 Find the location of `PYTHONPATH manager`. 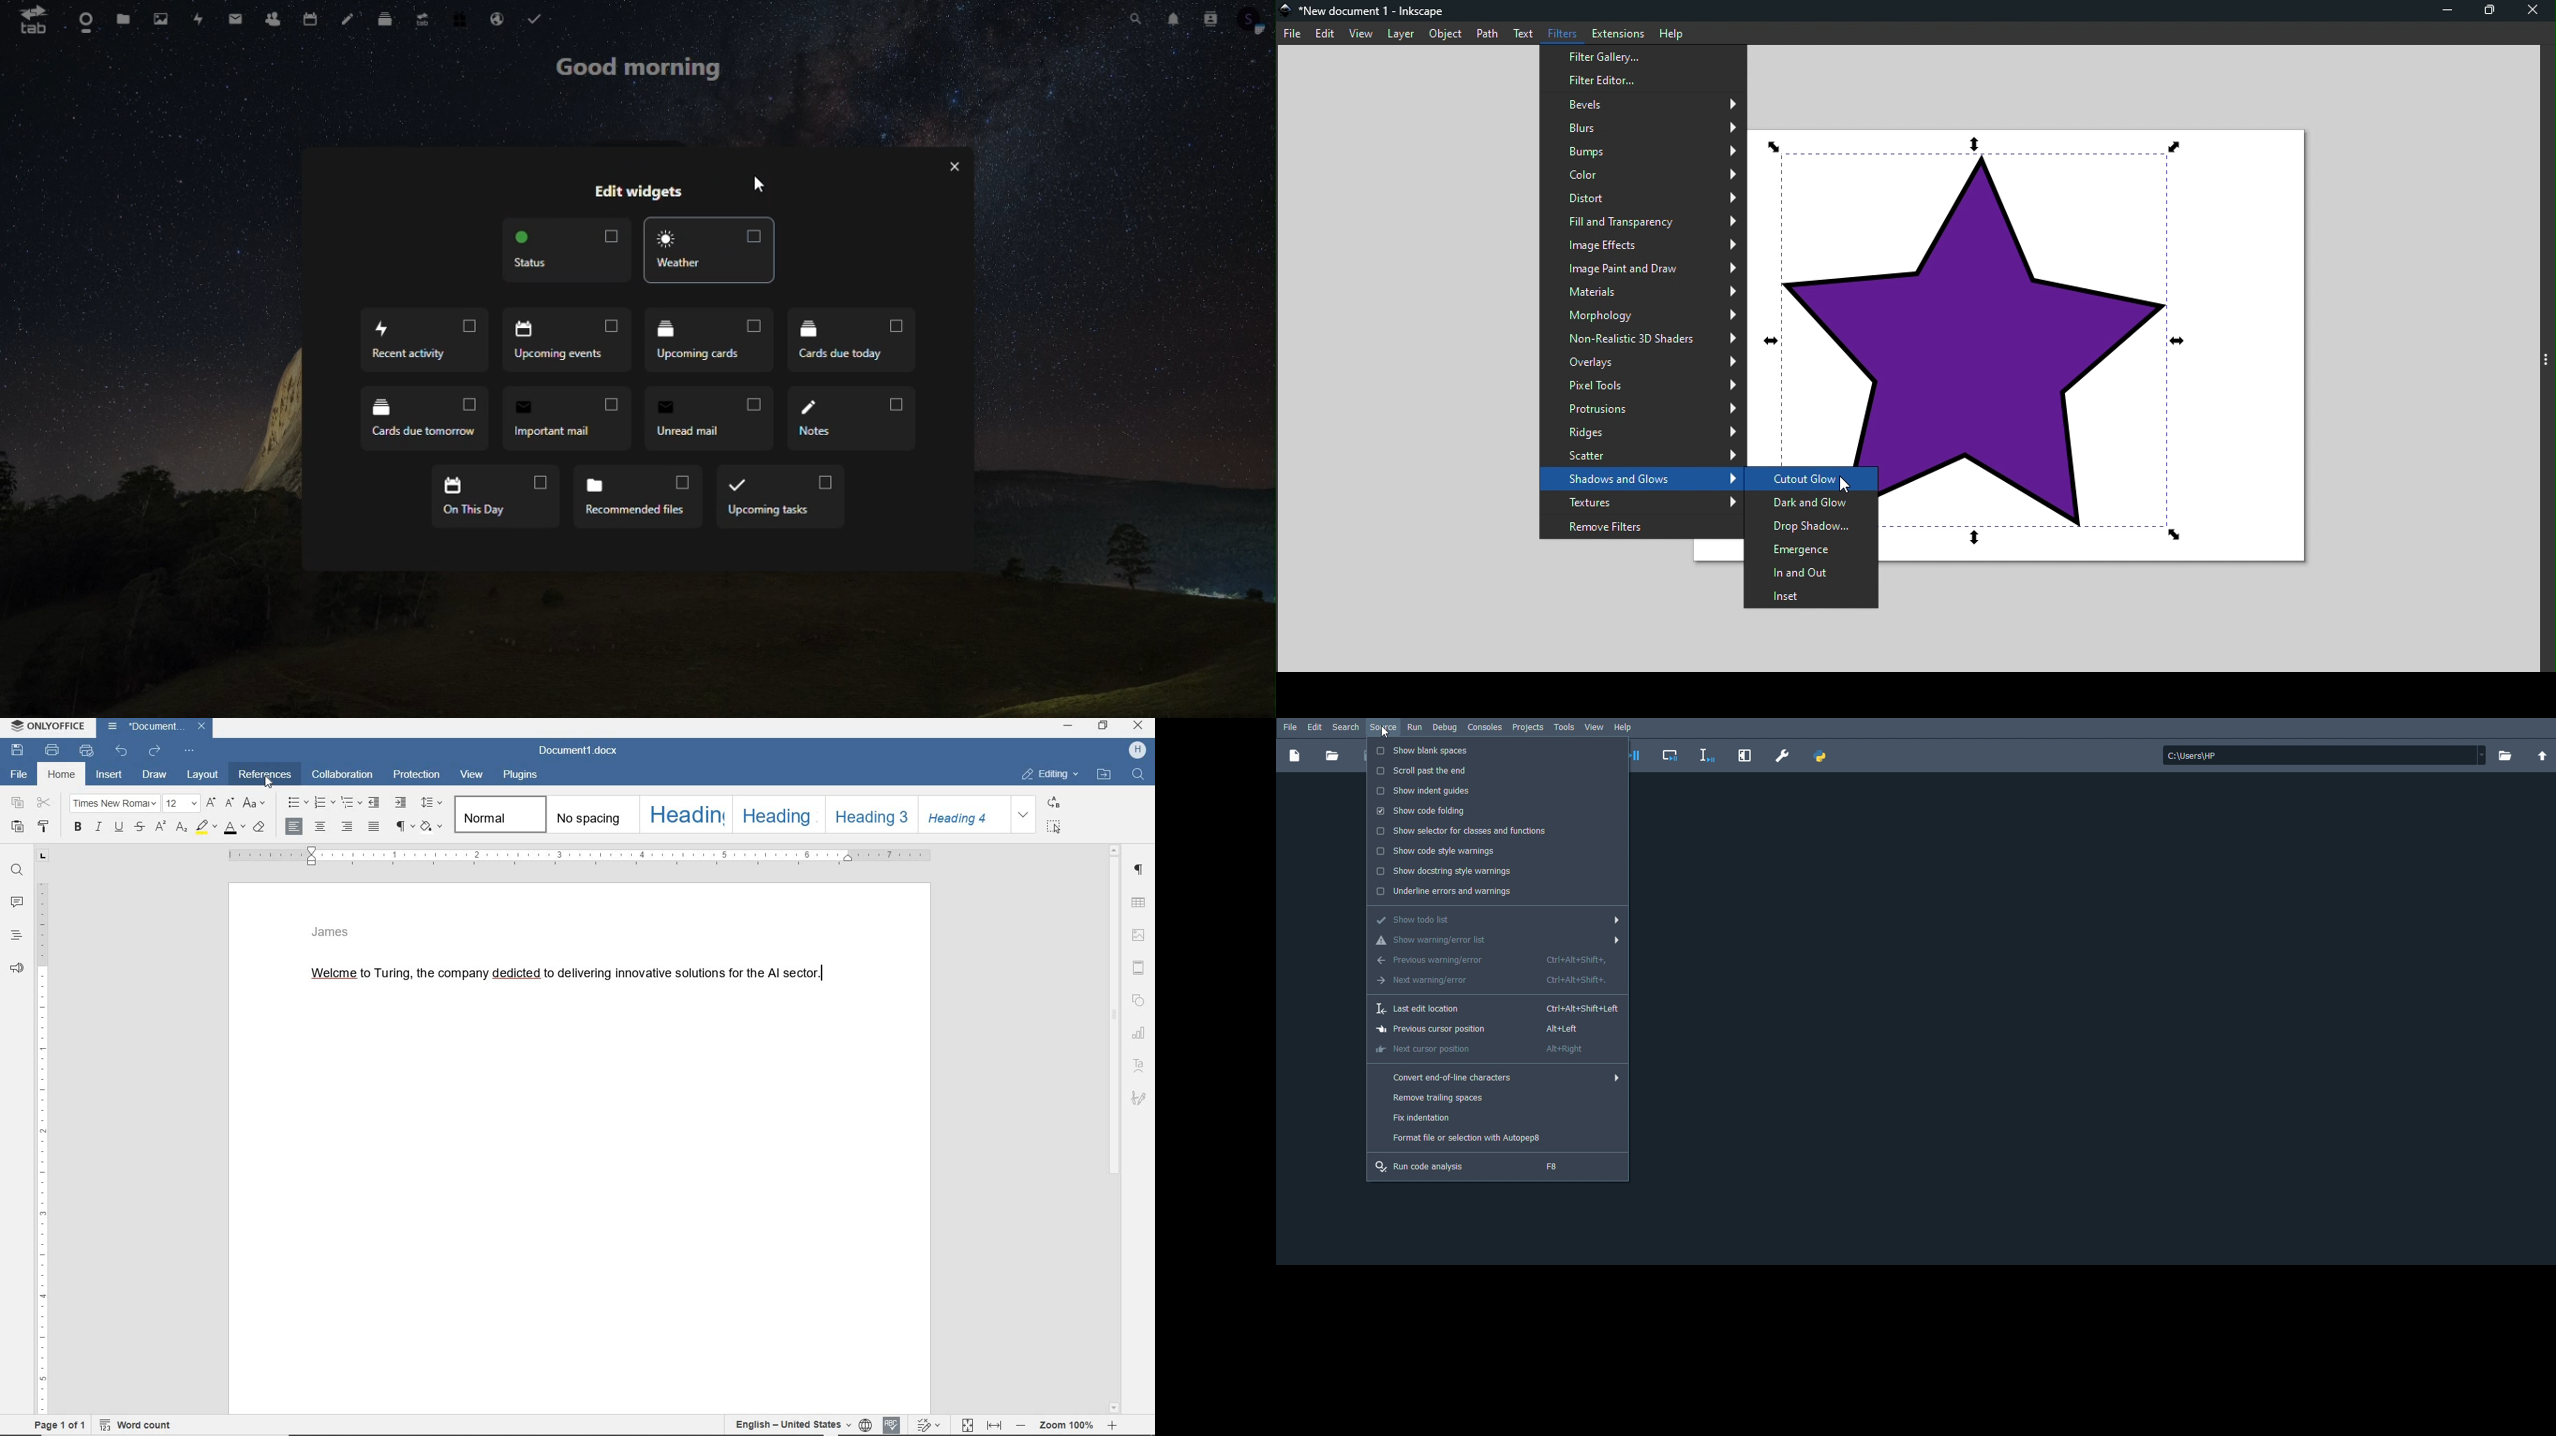

PYTHONPATH manager is located at coordinates (1824, 758).